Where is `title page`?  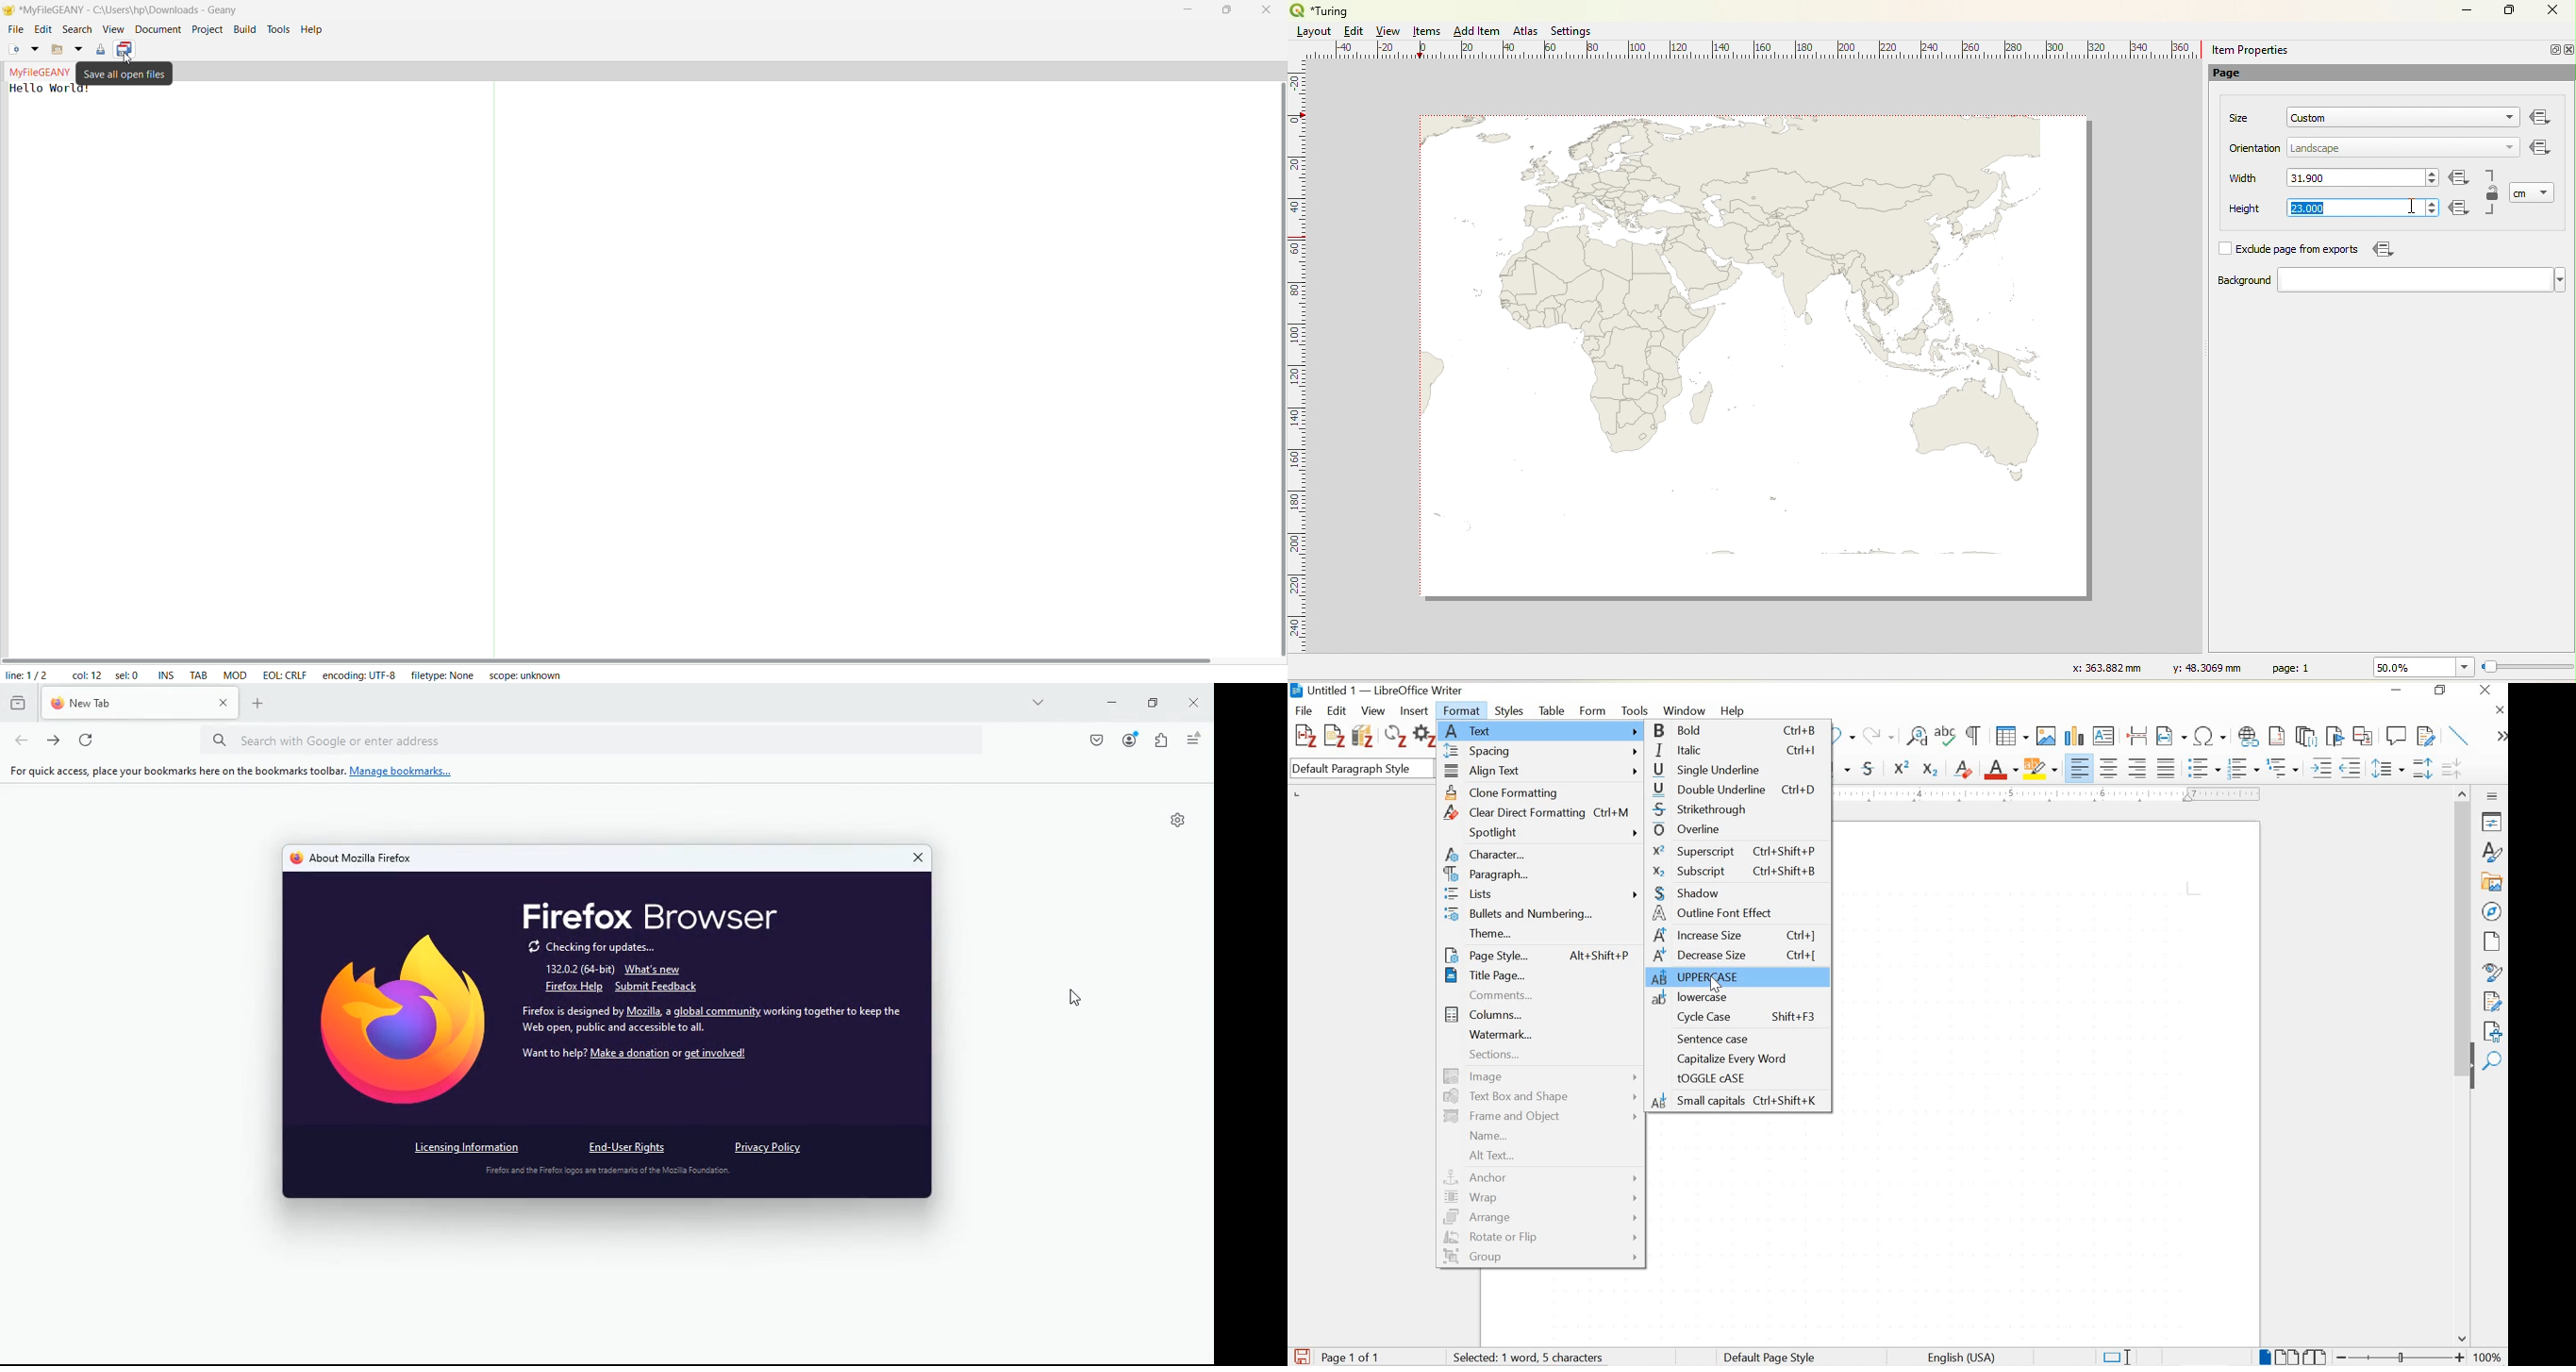
title page is located at coordinates (1536, 976).